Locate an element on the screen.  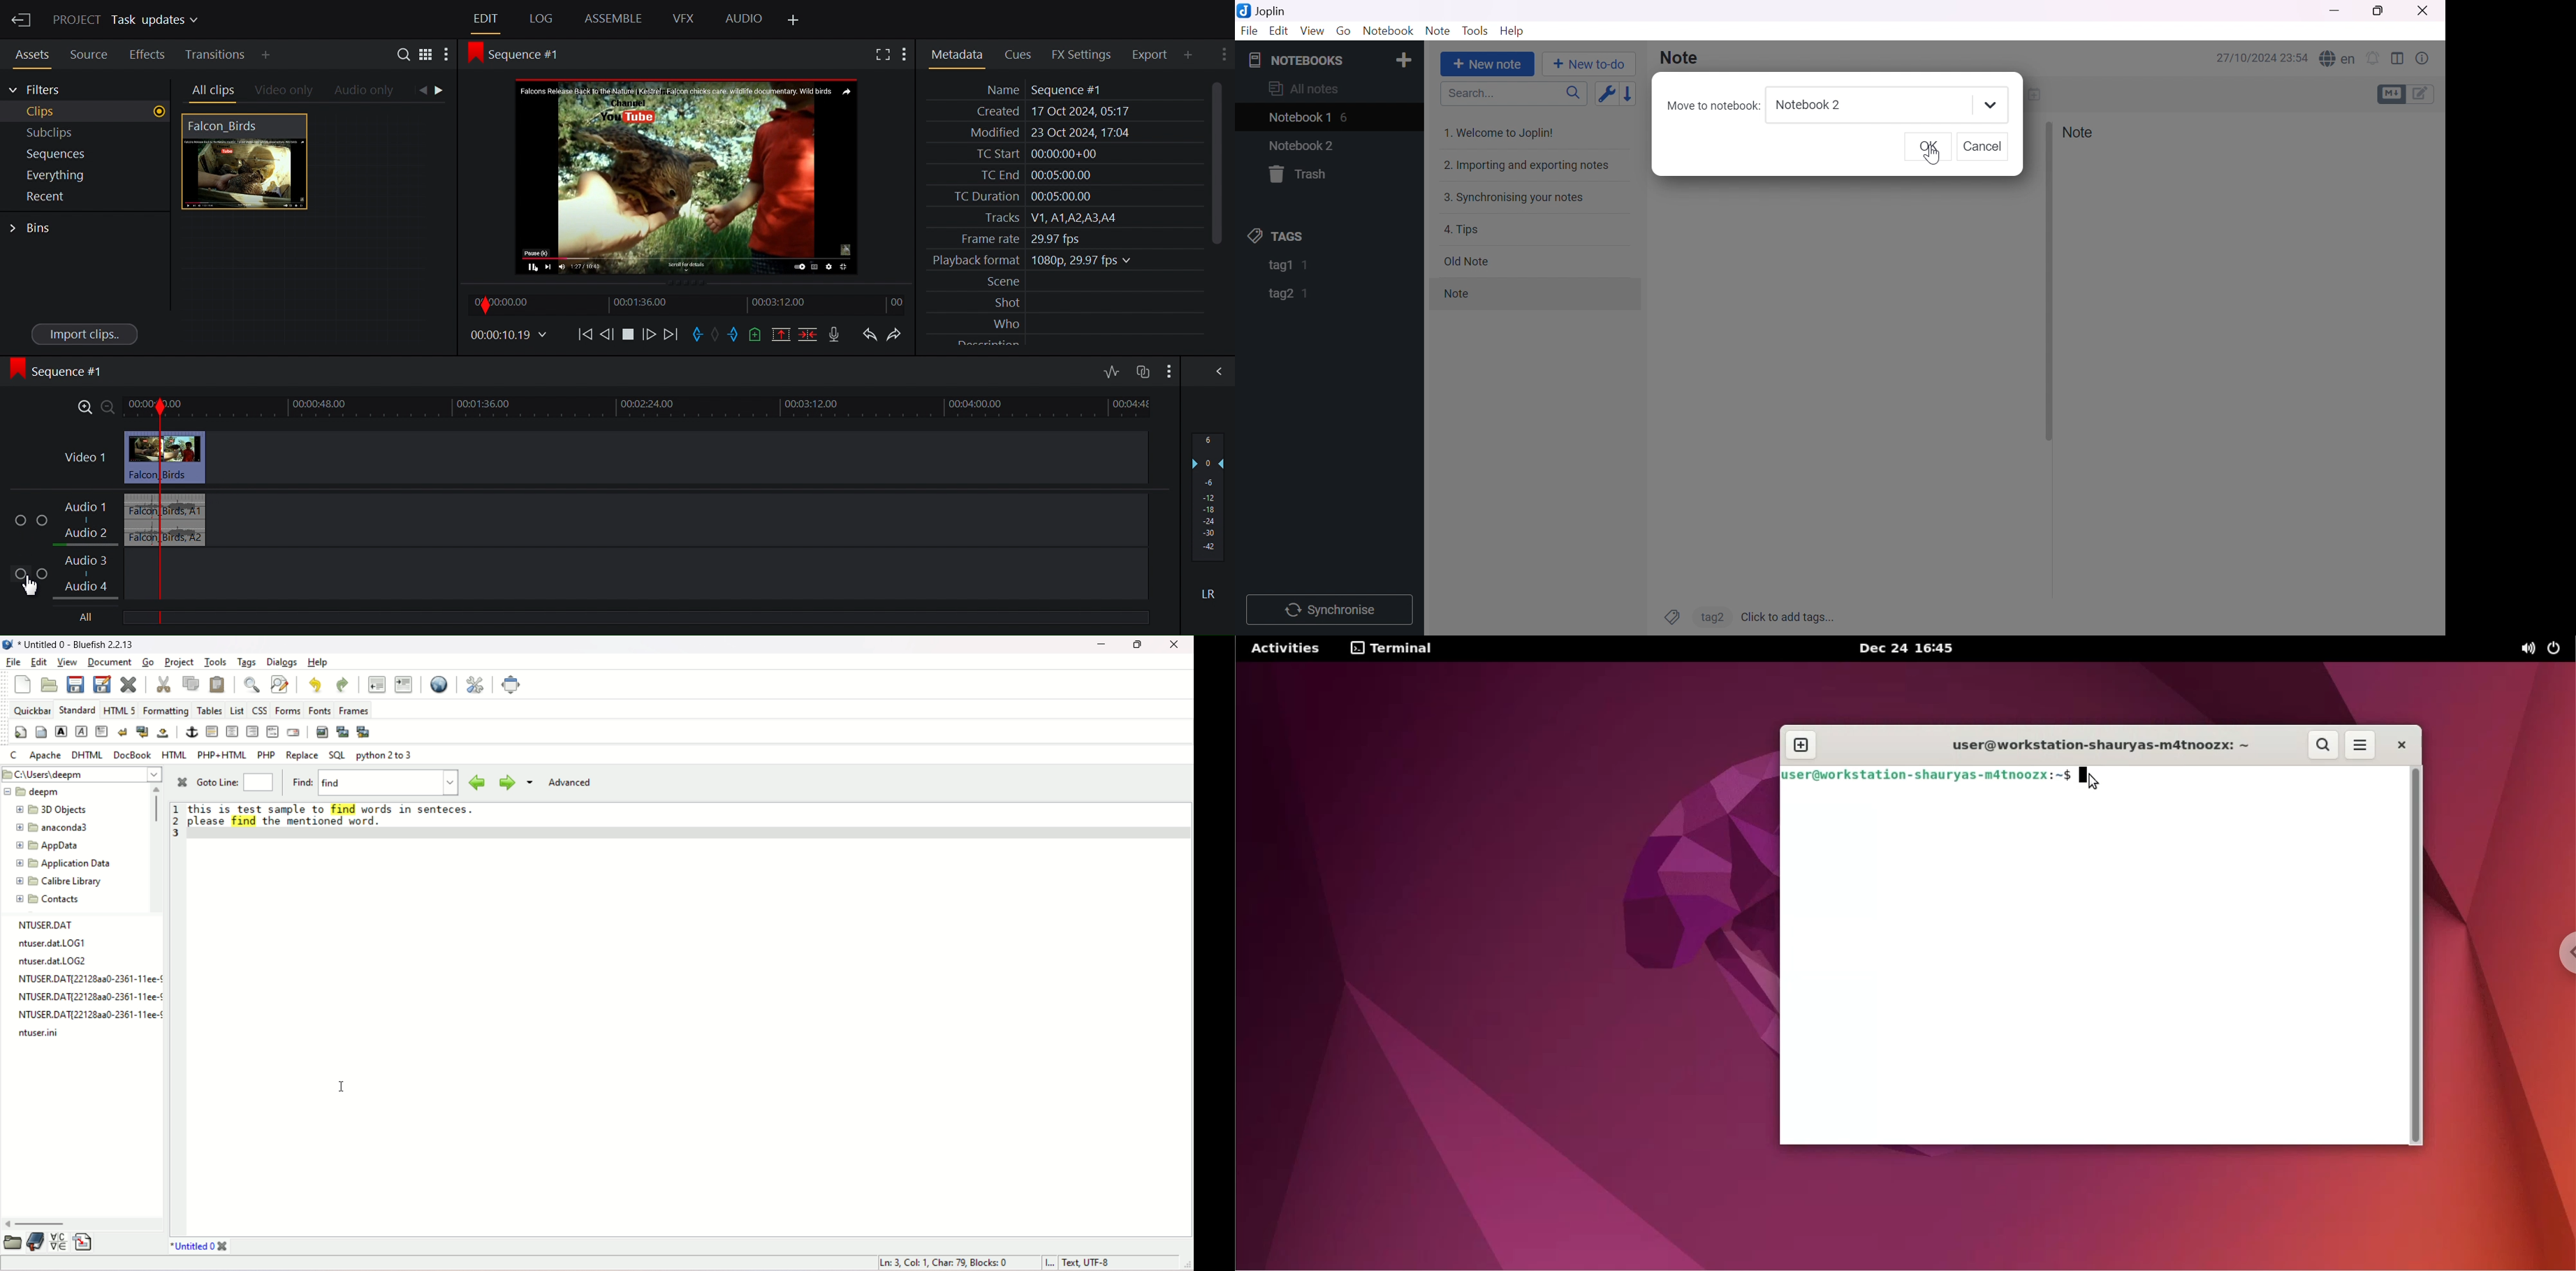
Joplin is located at coordinates (1264, 11).